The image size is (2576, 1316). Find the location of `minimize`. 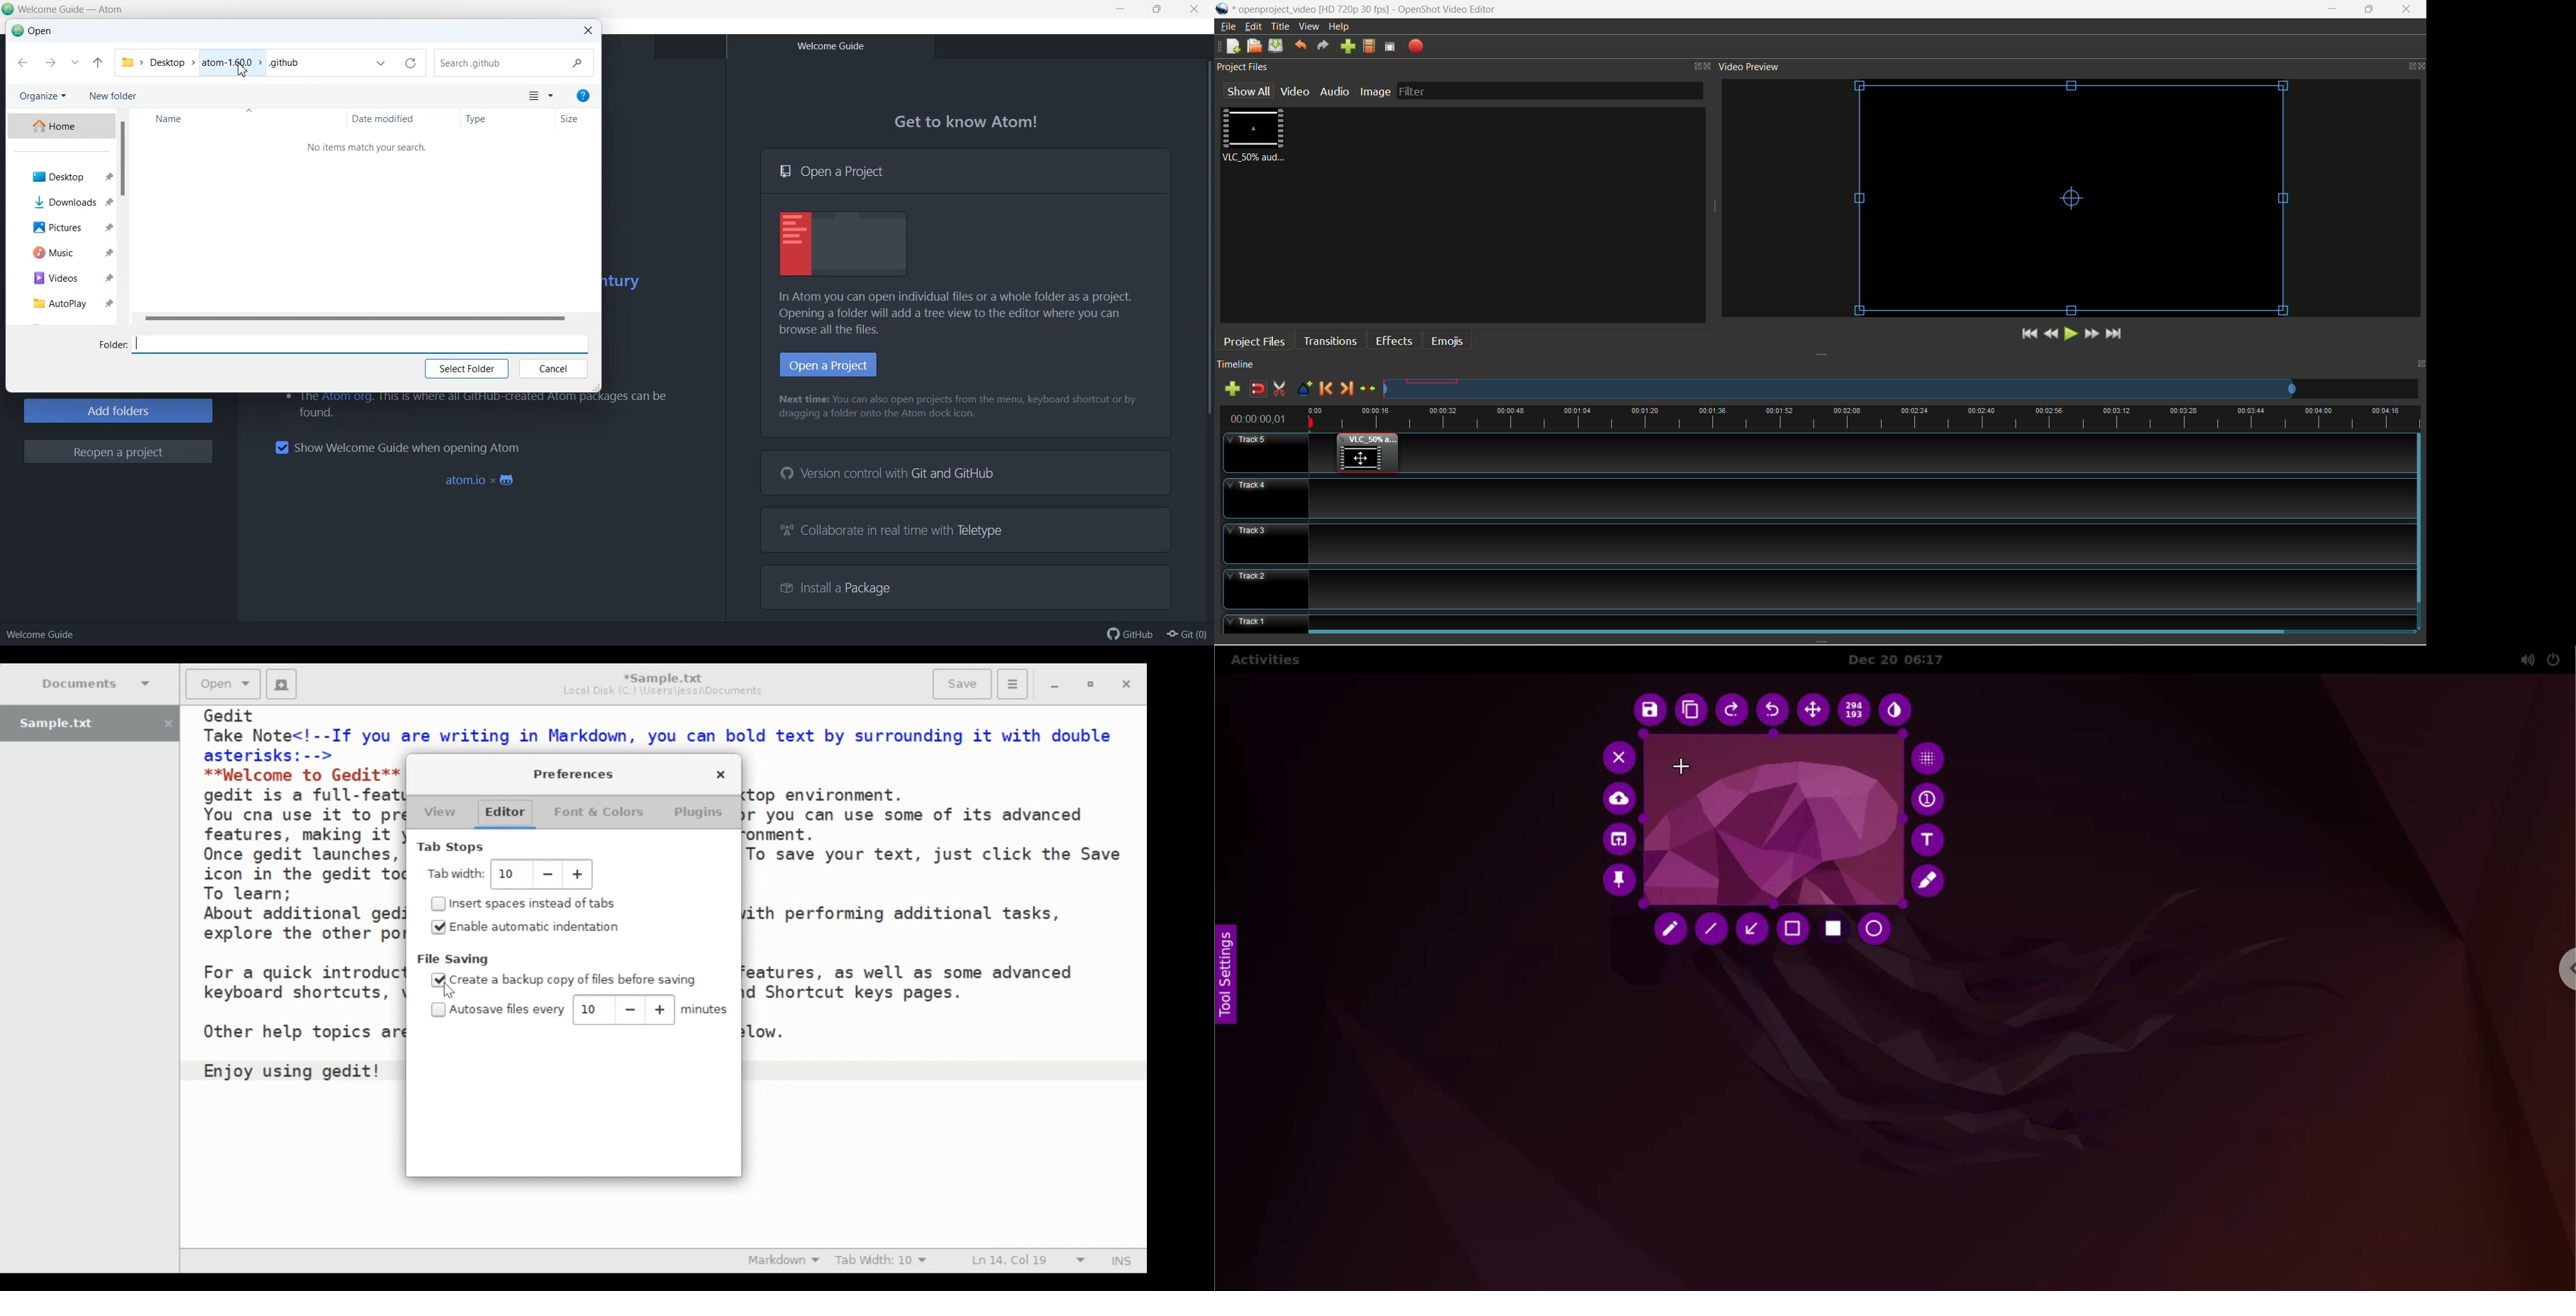

minimize is located at coordinates (2336, 9).